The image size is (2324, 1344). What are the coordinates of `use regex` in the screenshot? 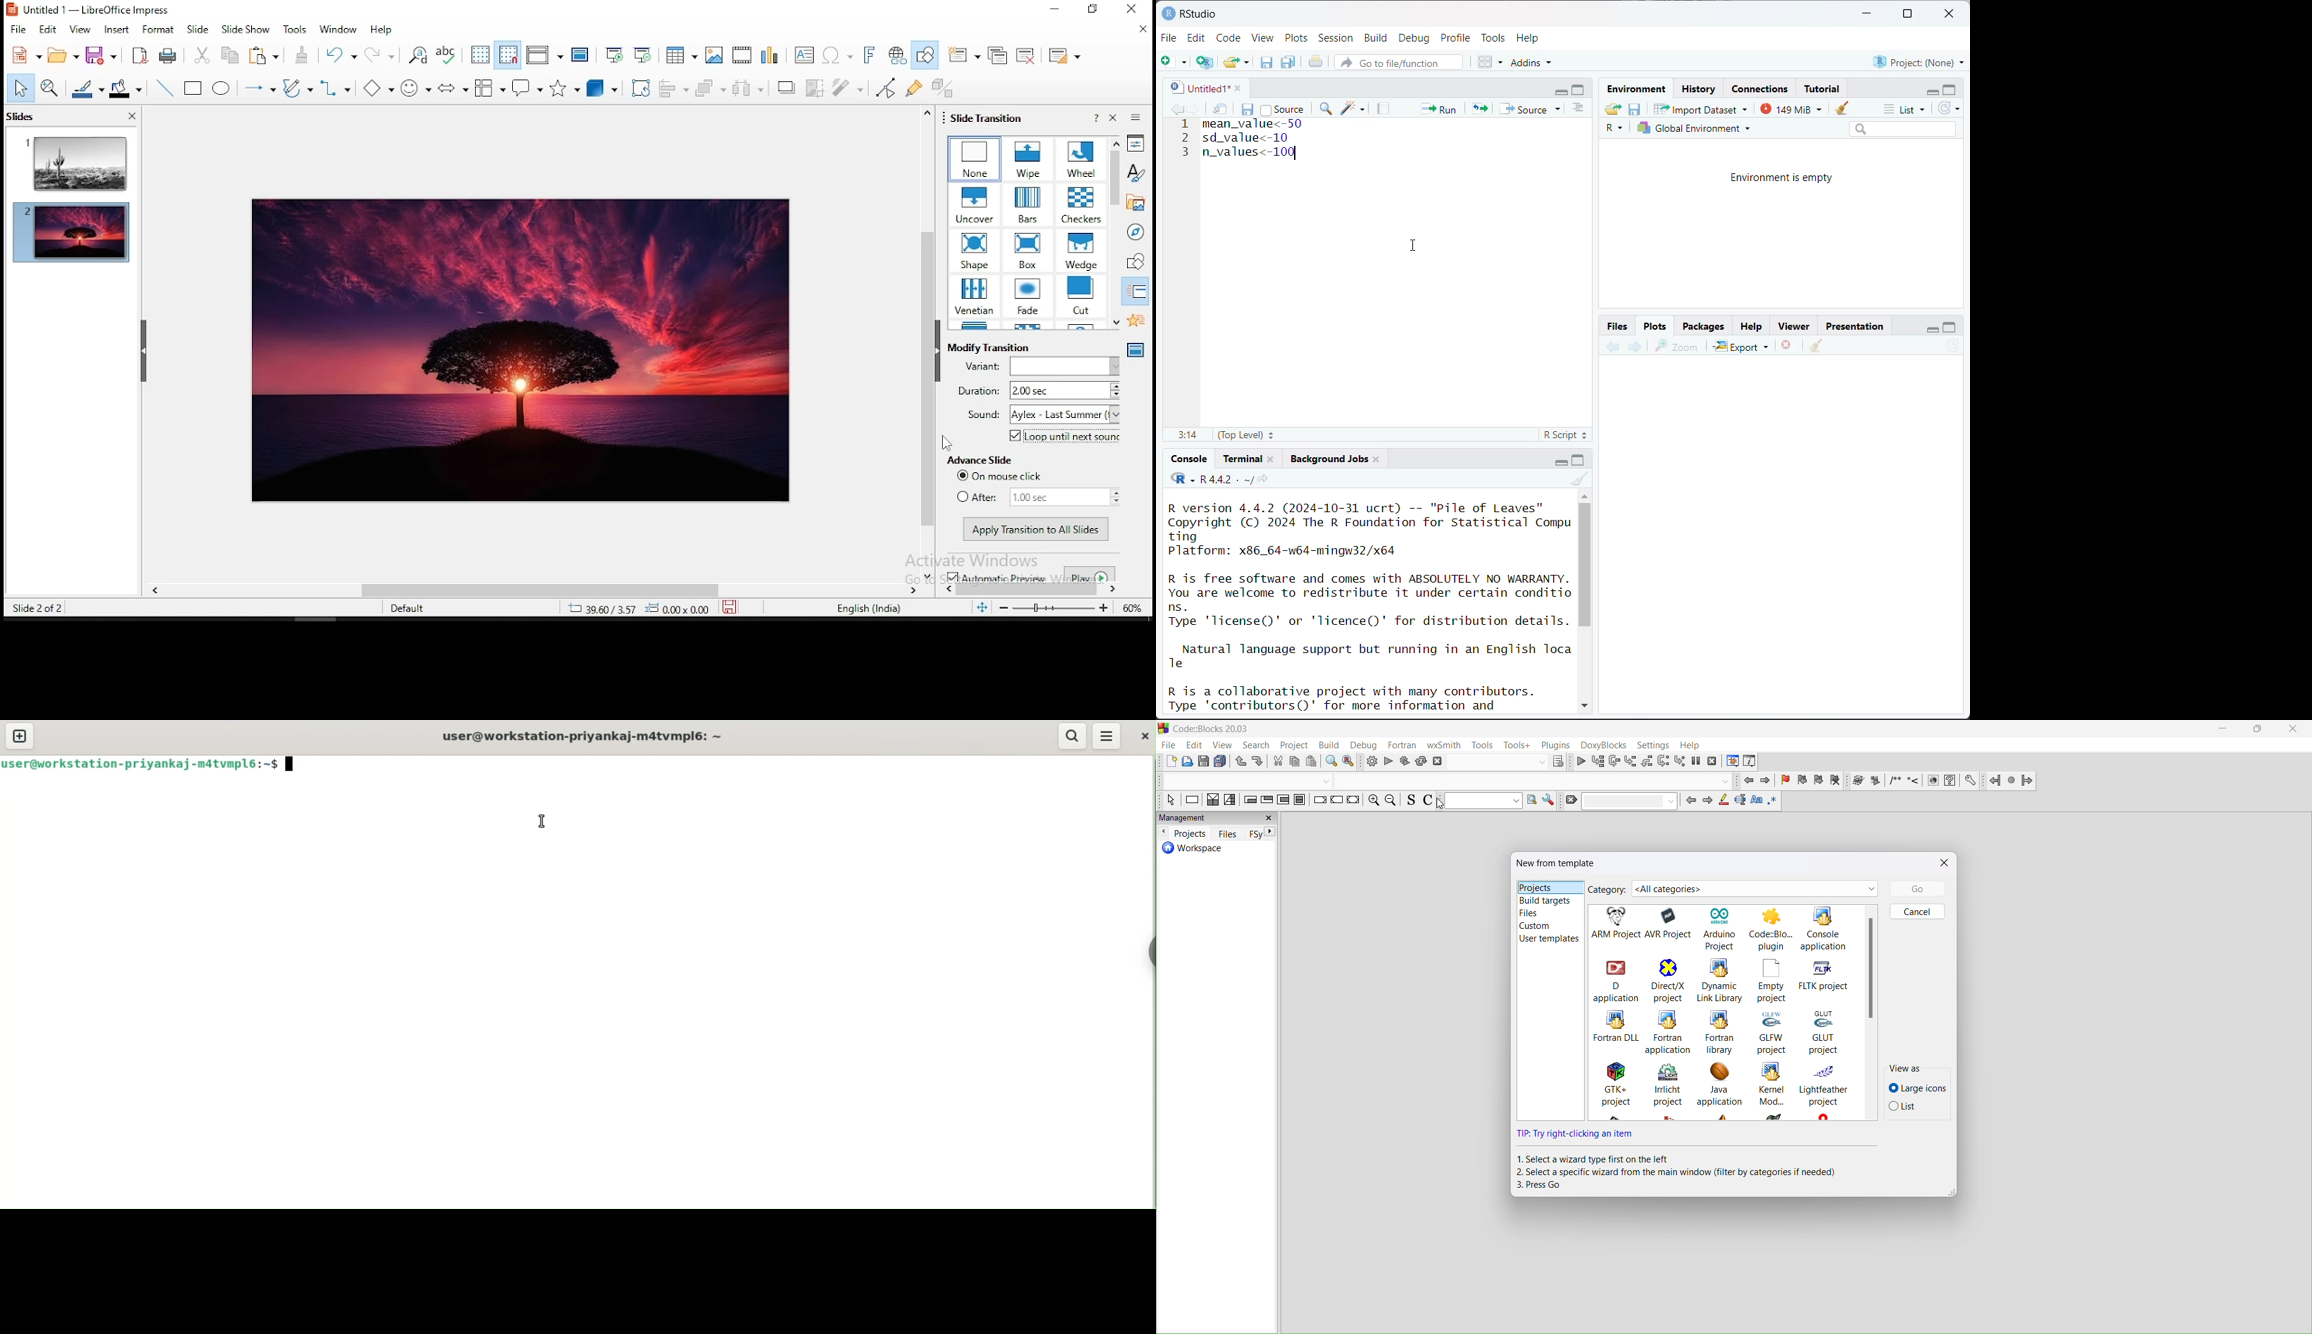 It's located at (1772, 802).